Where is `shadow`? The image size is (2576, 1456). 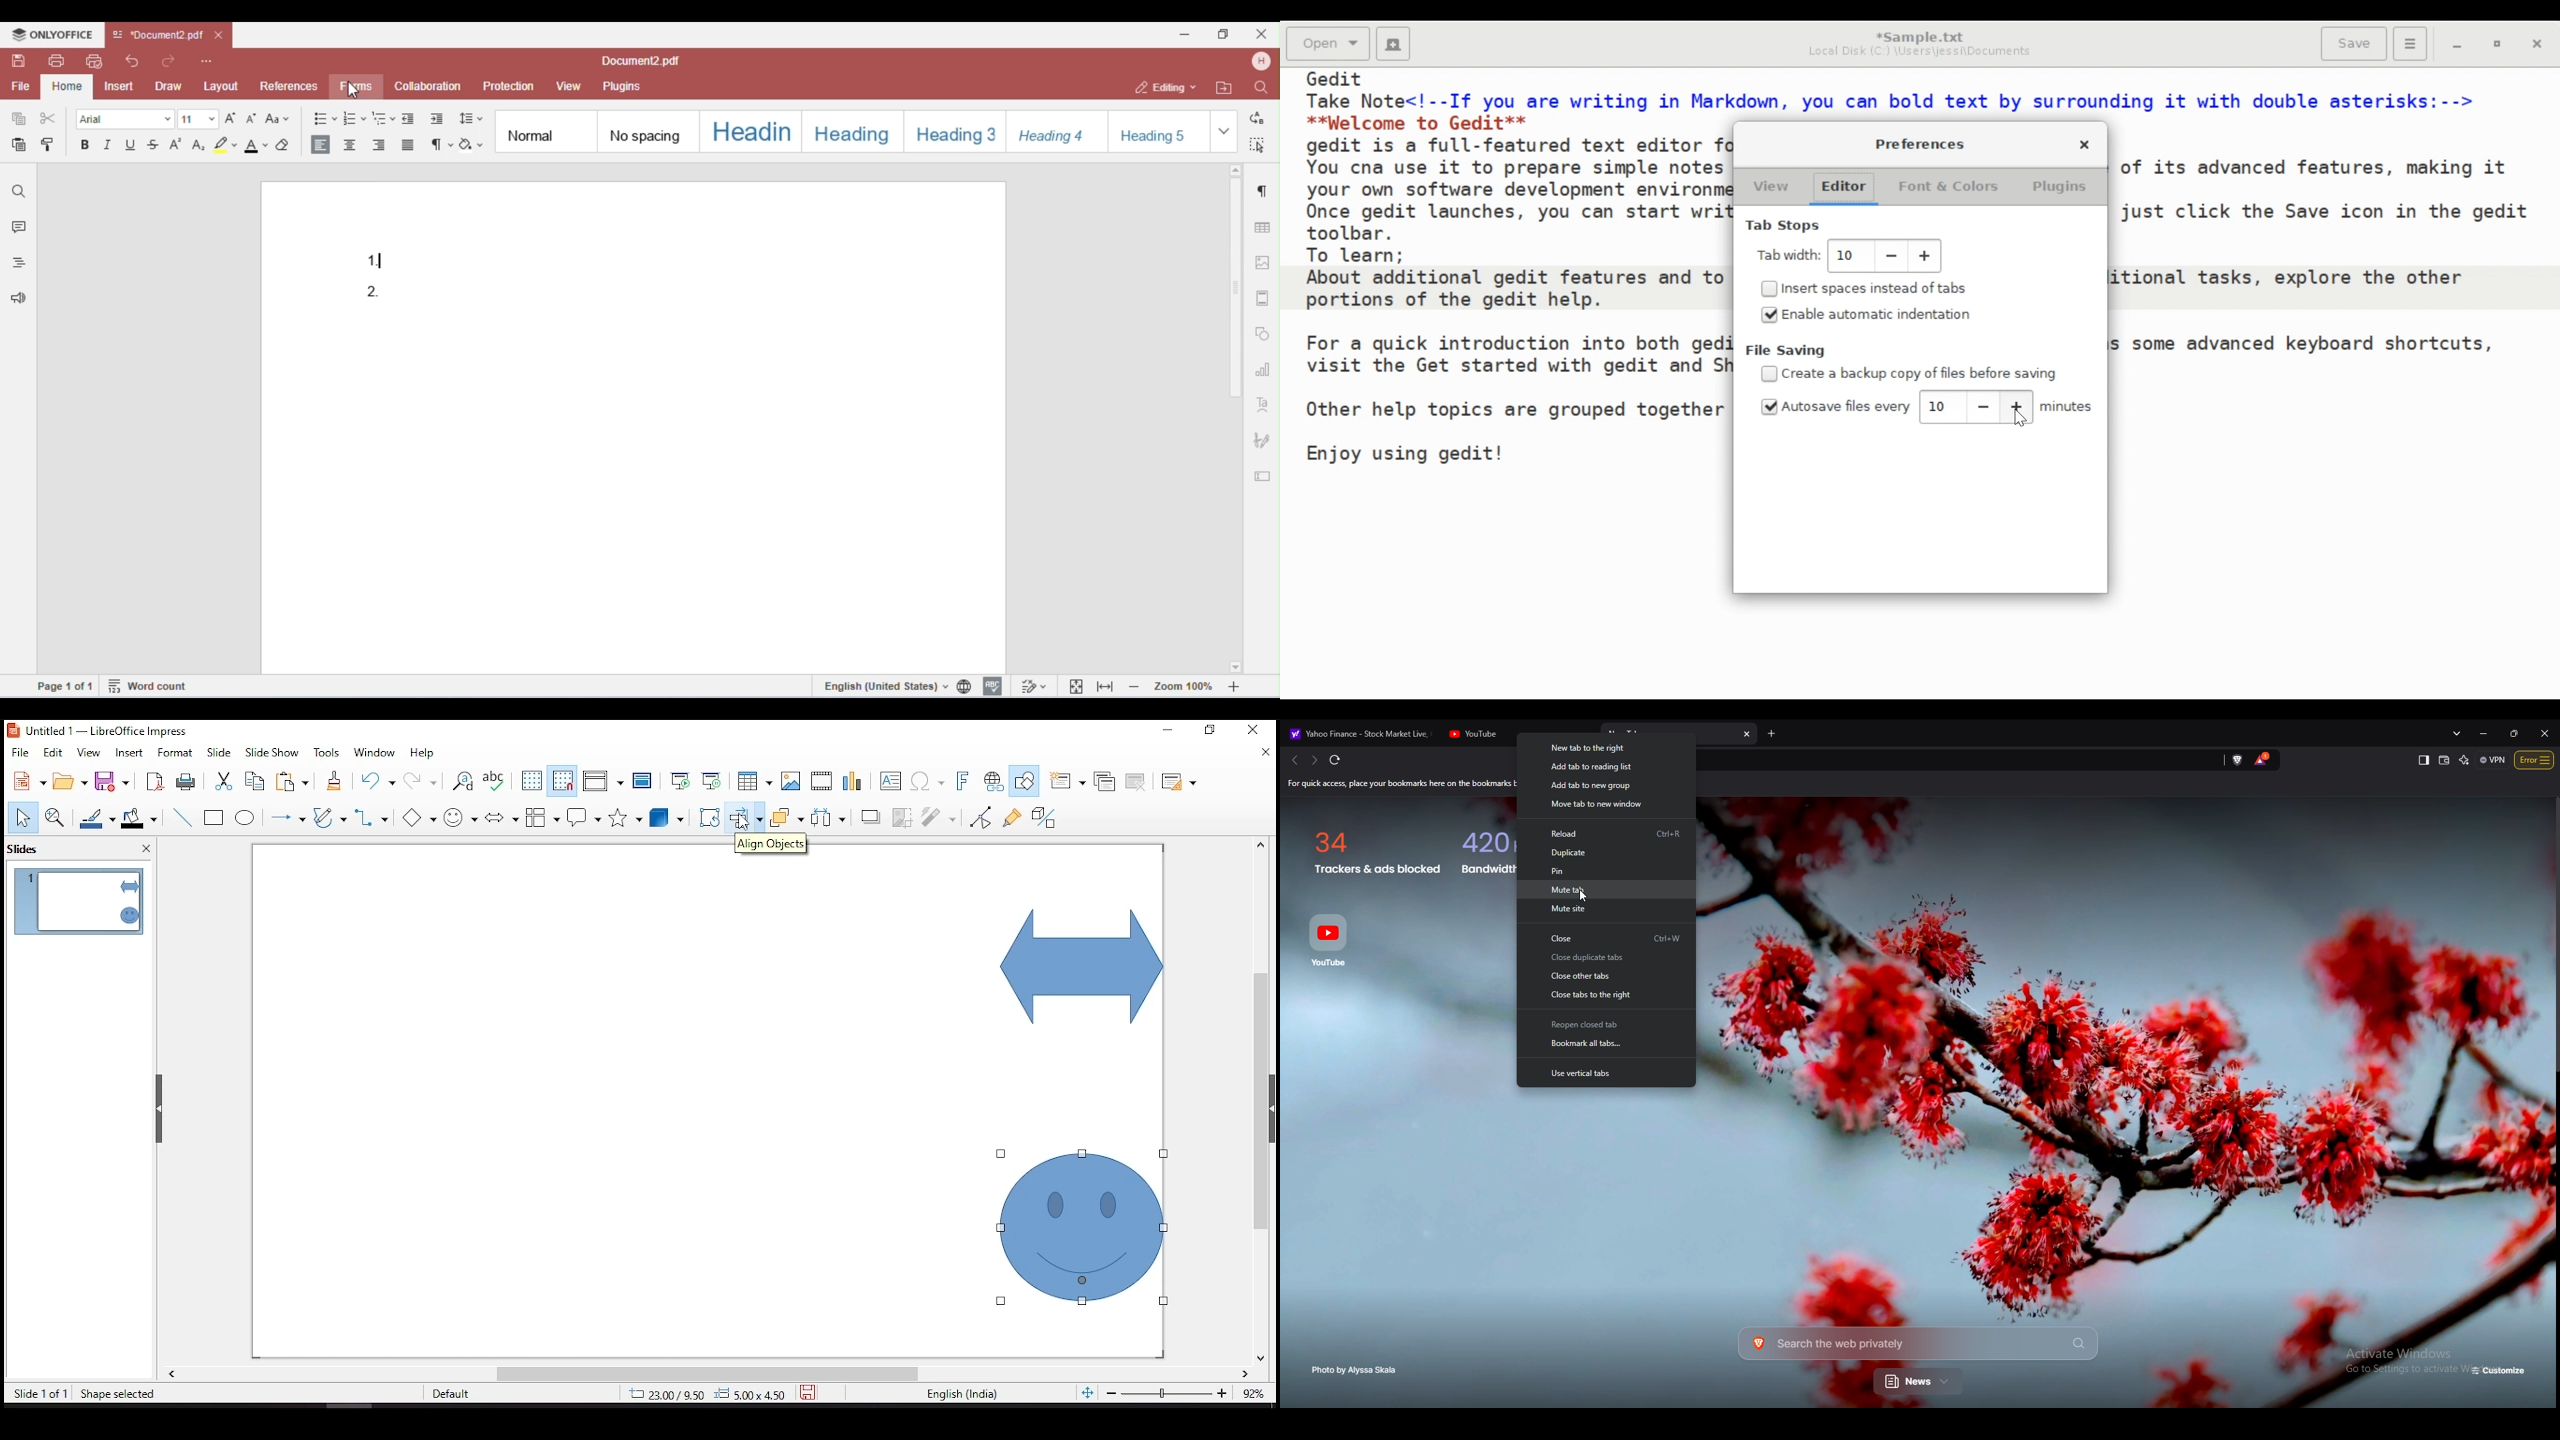
shadow is located at coordinates (867, 818).